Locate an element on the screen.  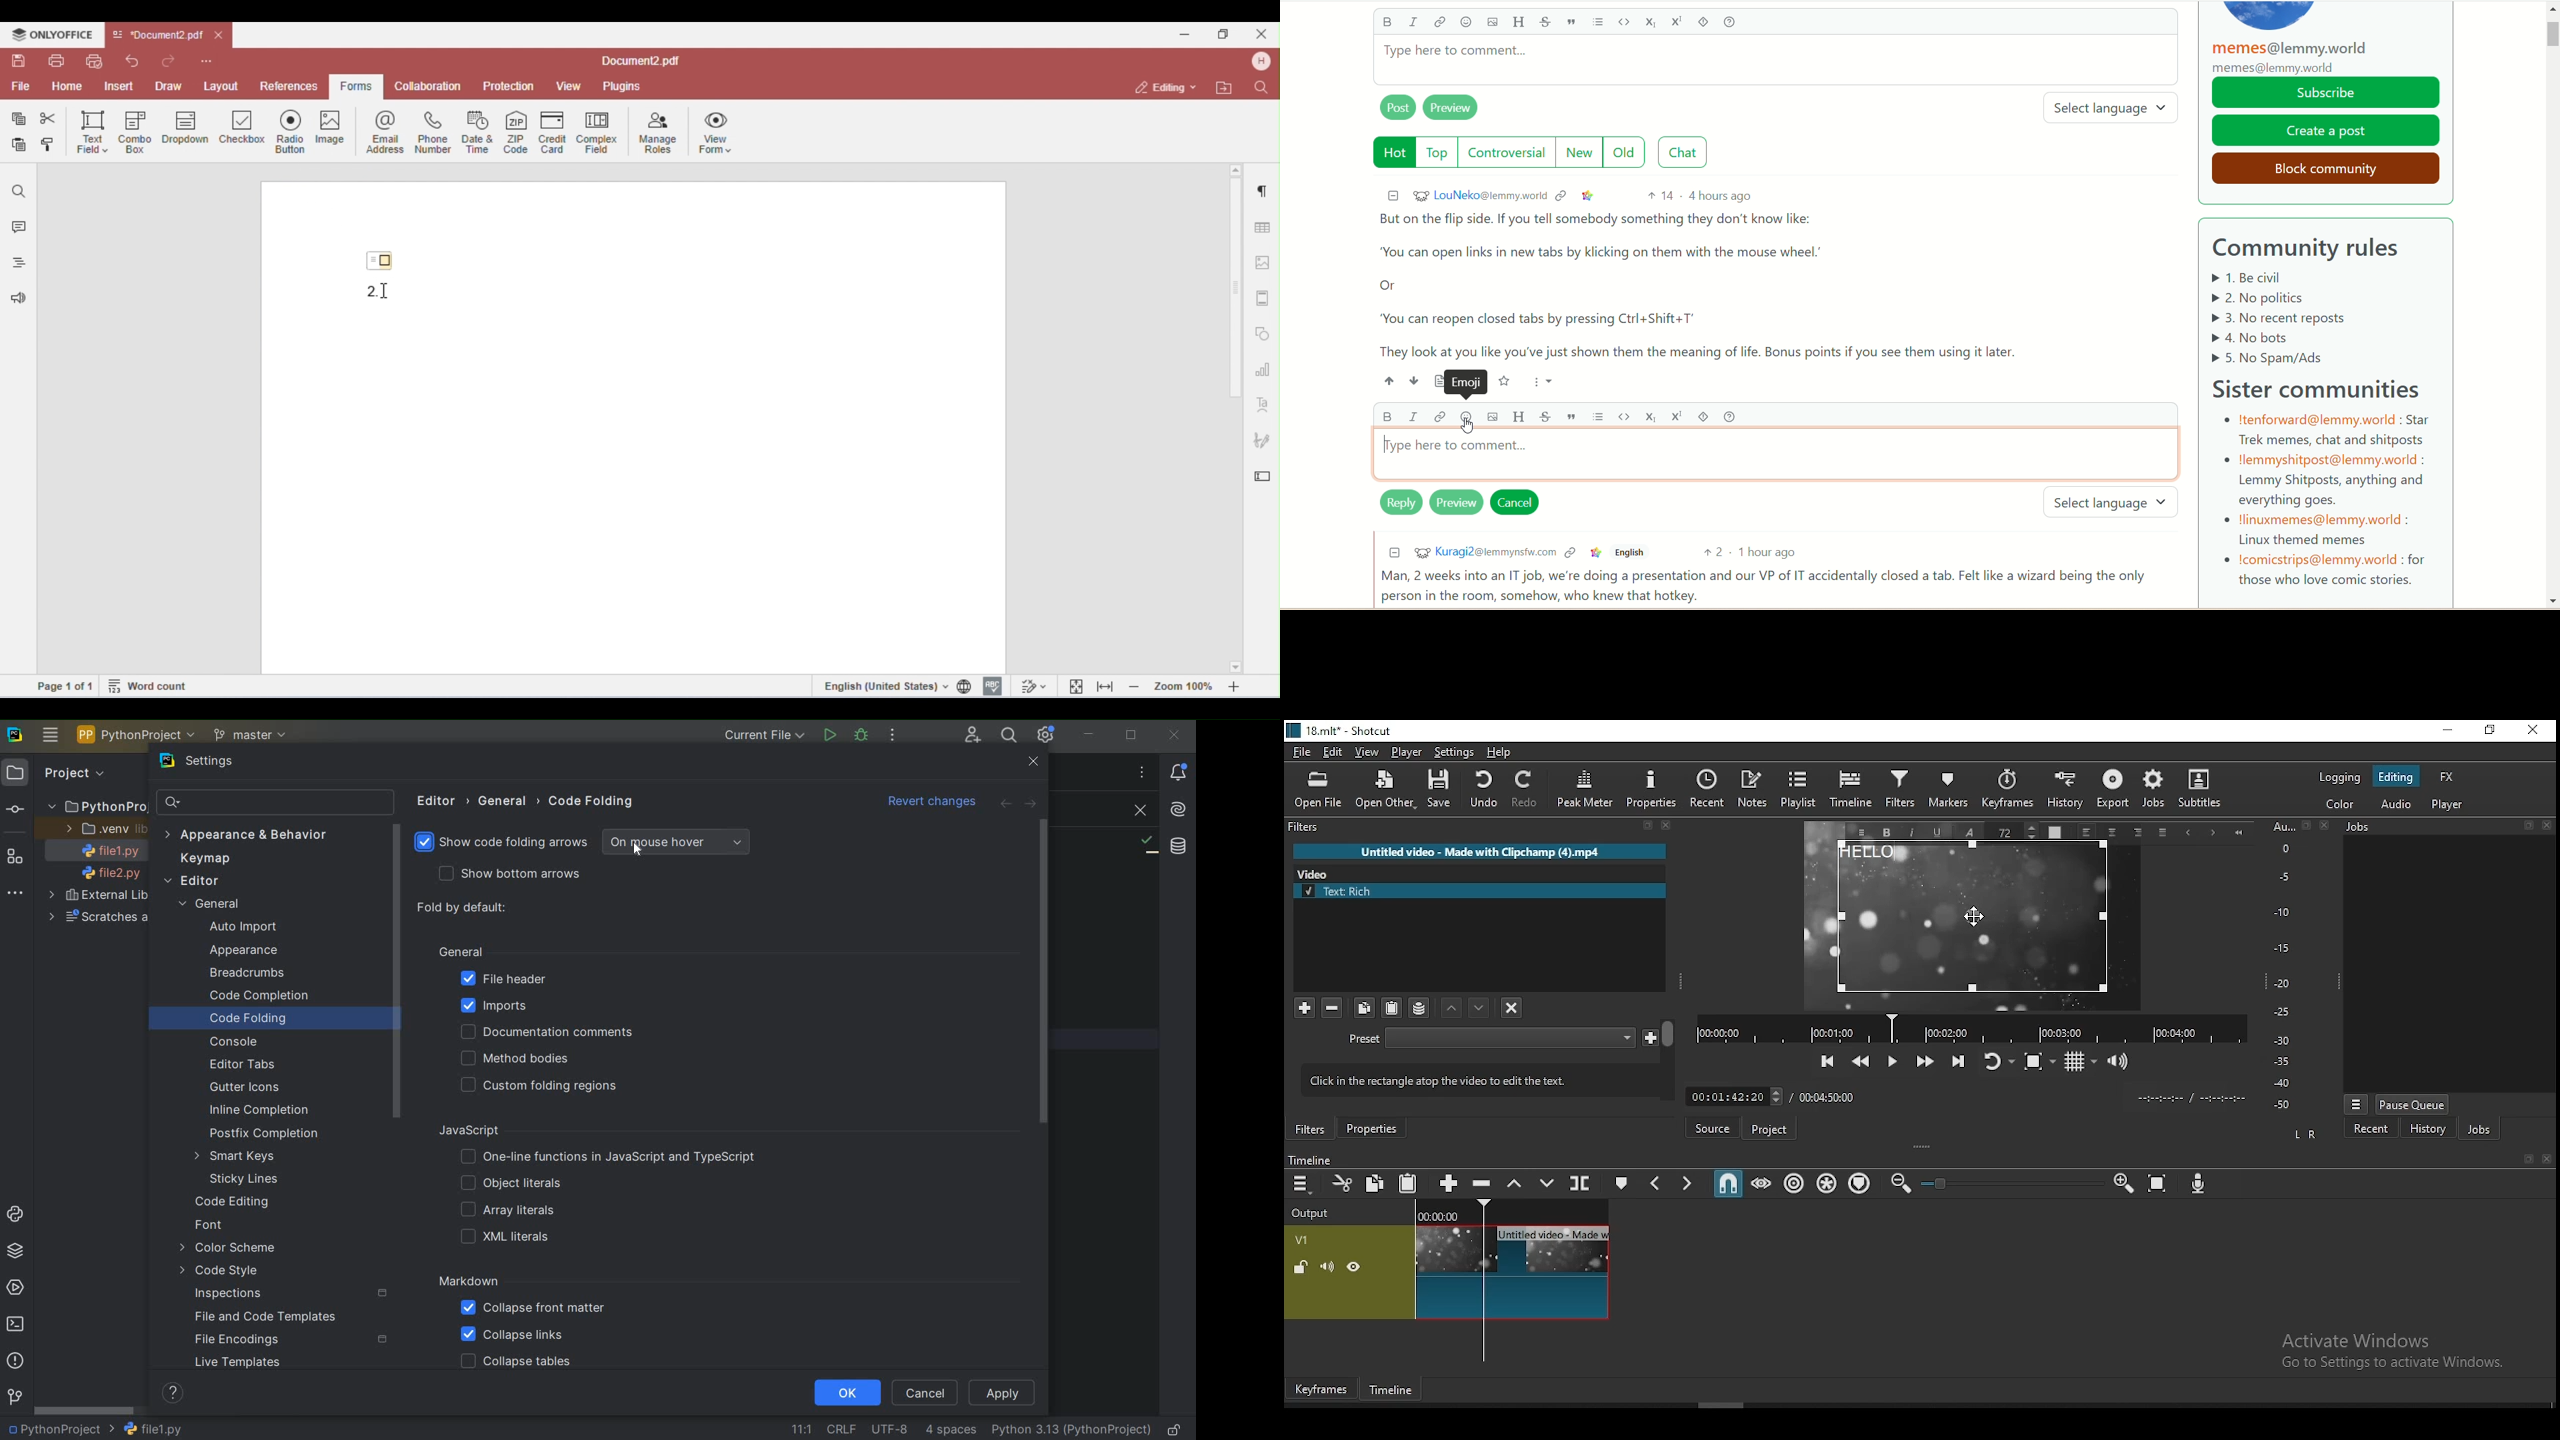
lick in the rectangle atop the video to edit the text. is located at coordinates (1471, 1078).